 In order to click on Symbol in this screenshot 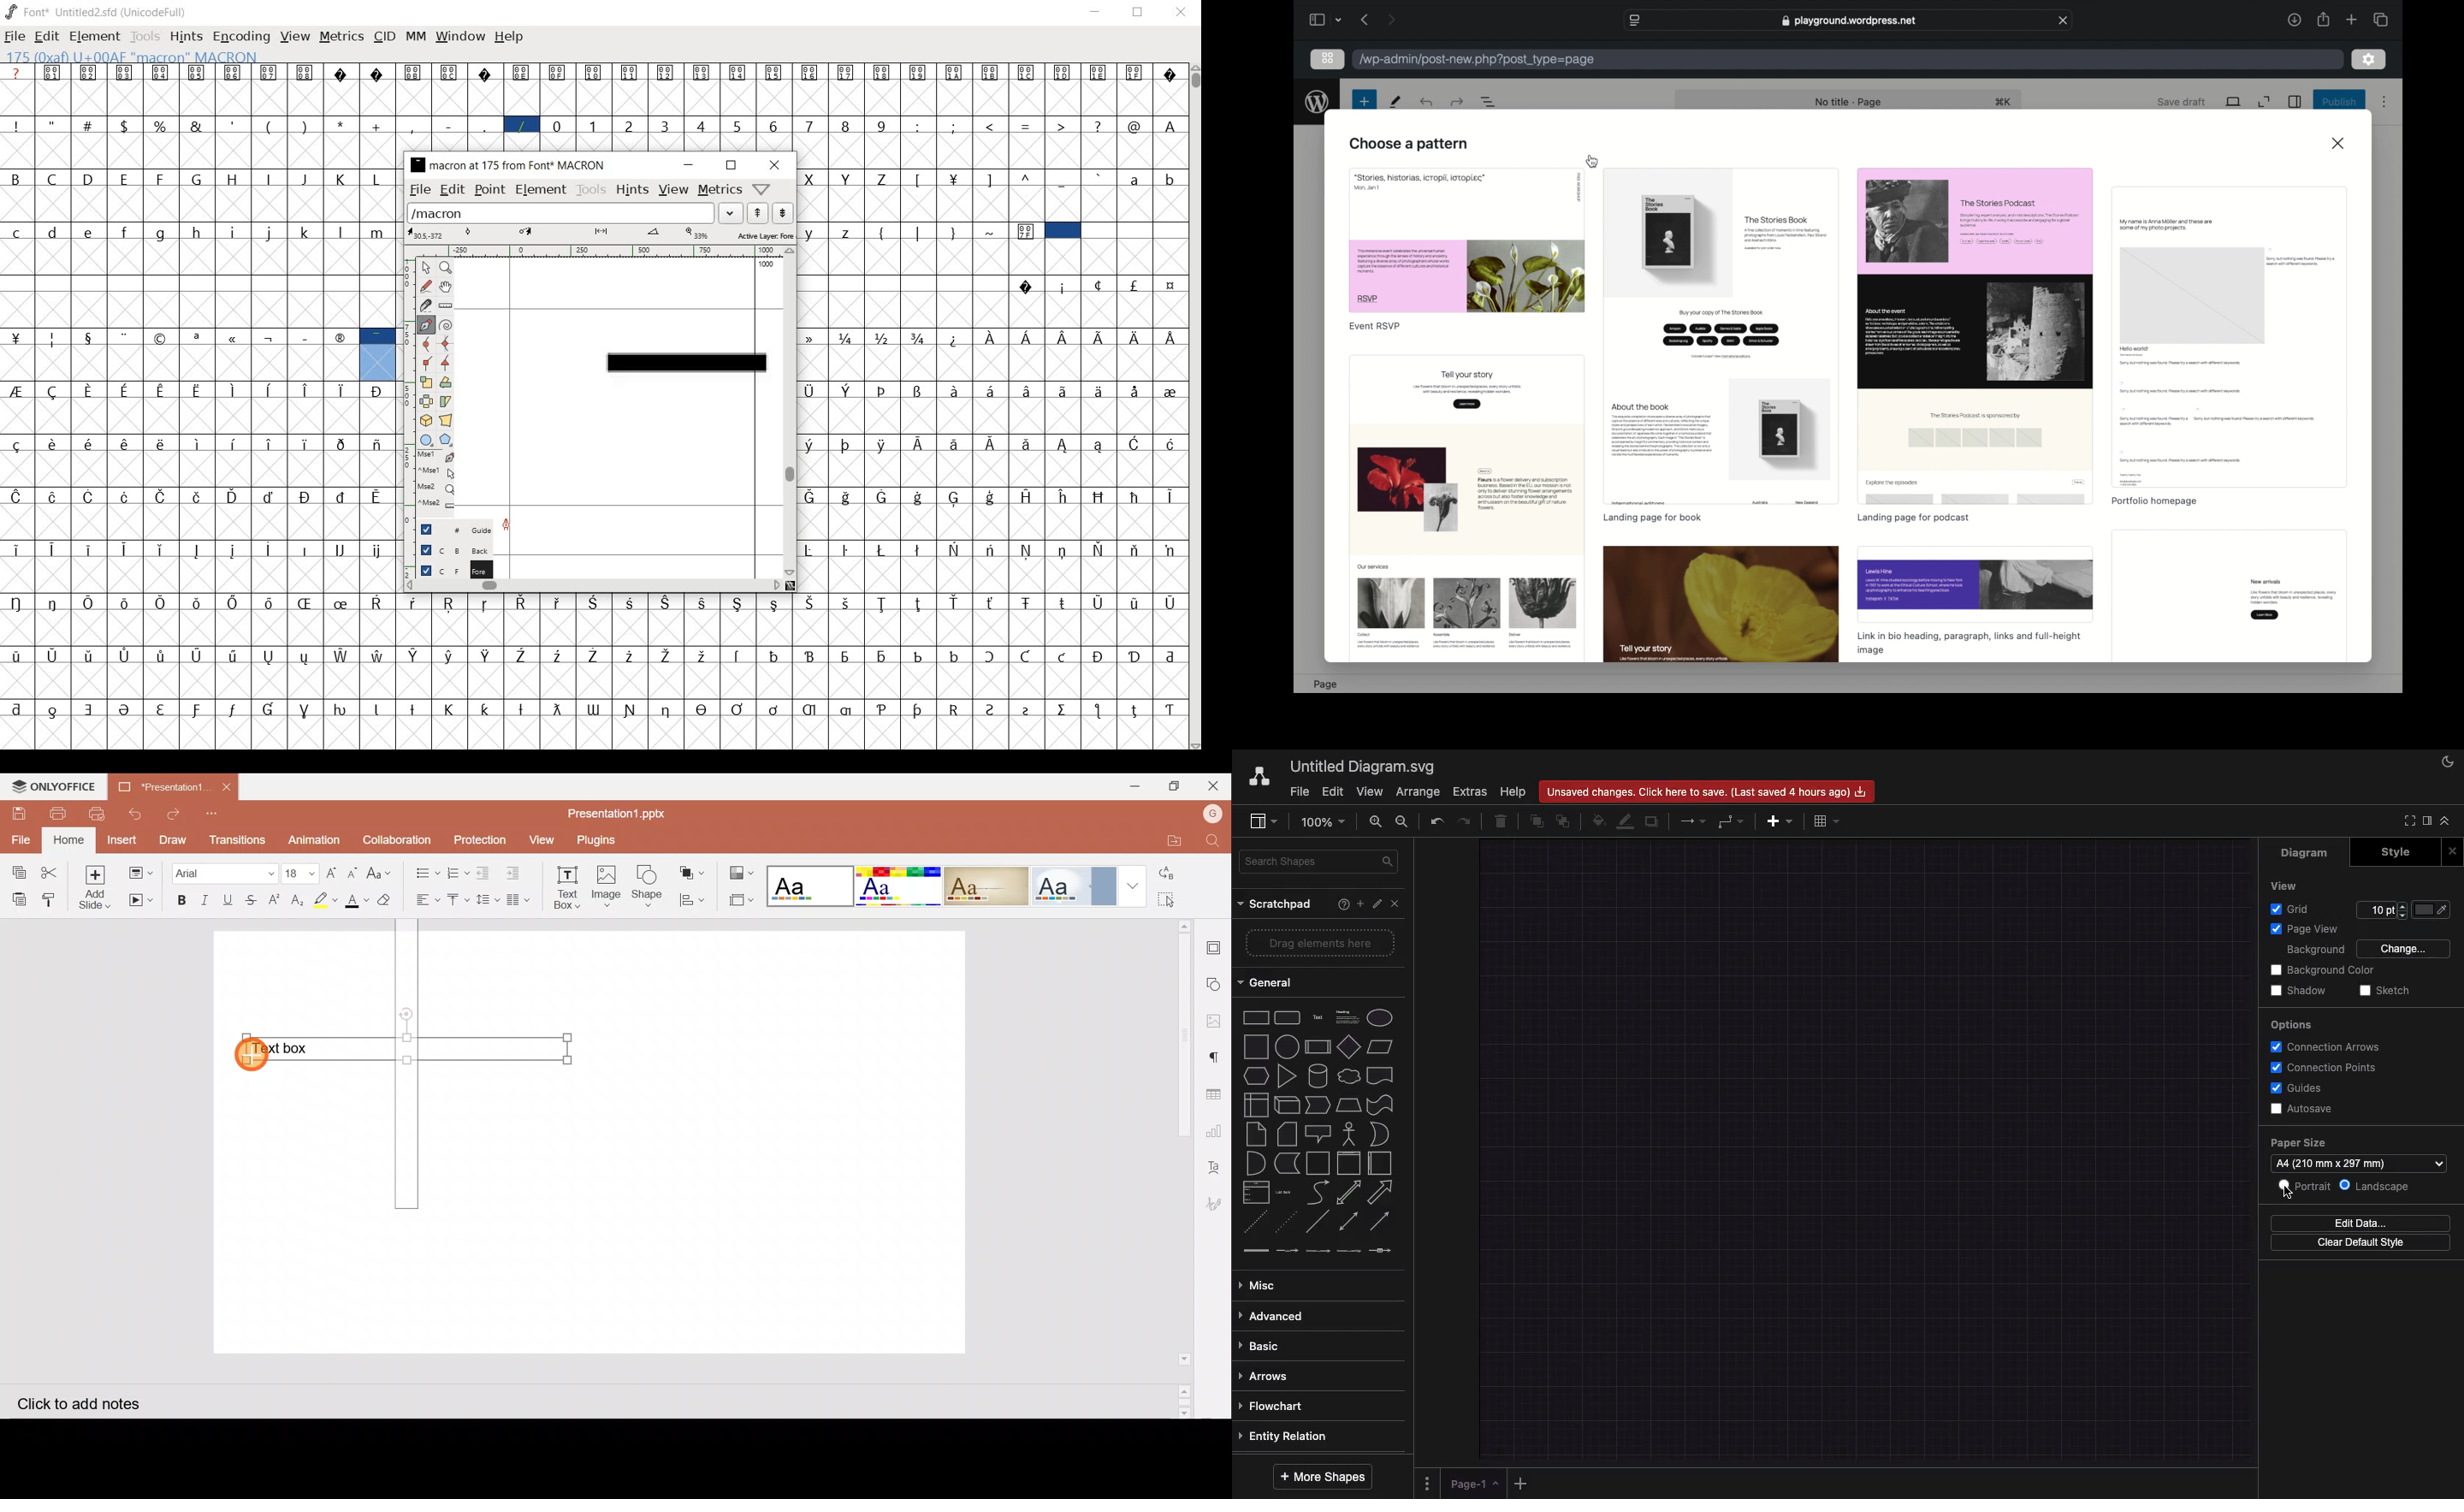, I will do `click(1134, 655)`.